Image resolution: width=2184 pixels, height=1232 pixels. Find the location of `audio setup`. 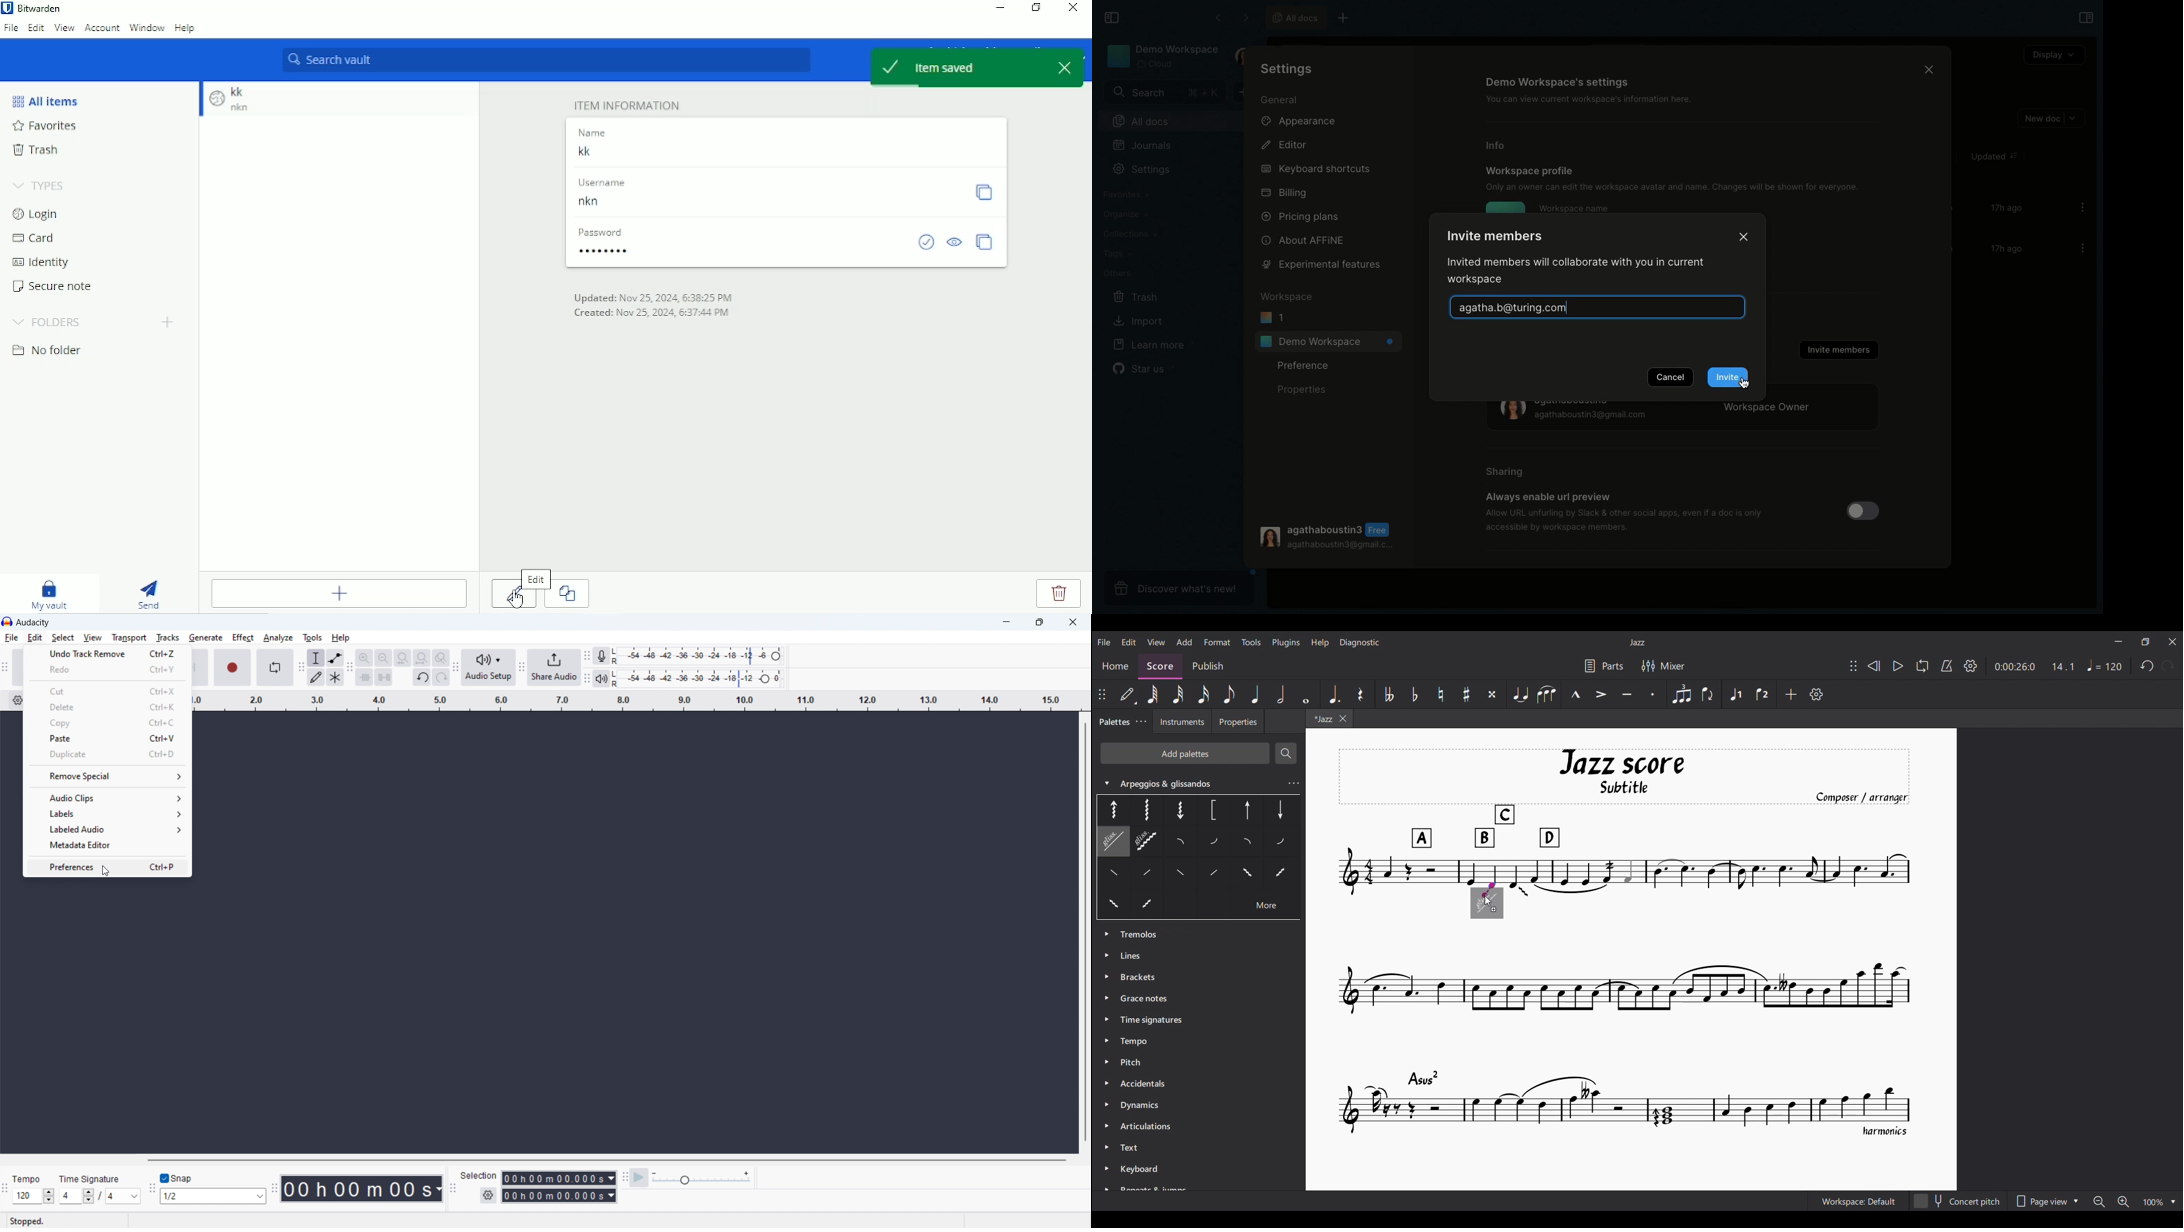

audio setup is located at coordinates (489, 667).